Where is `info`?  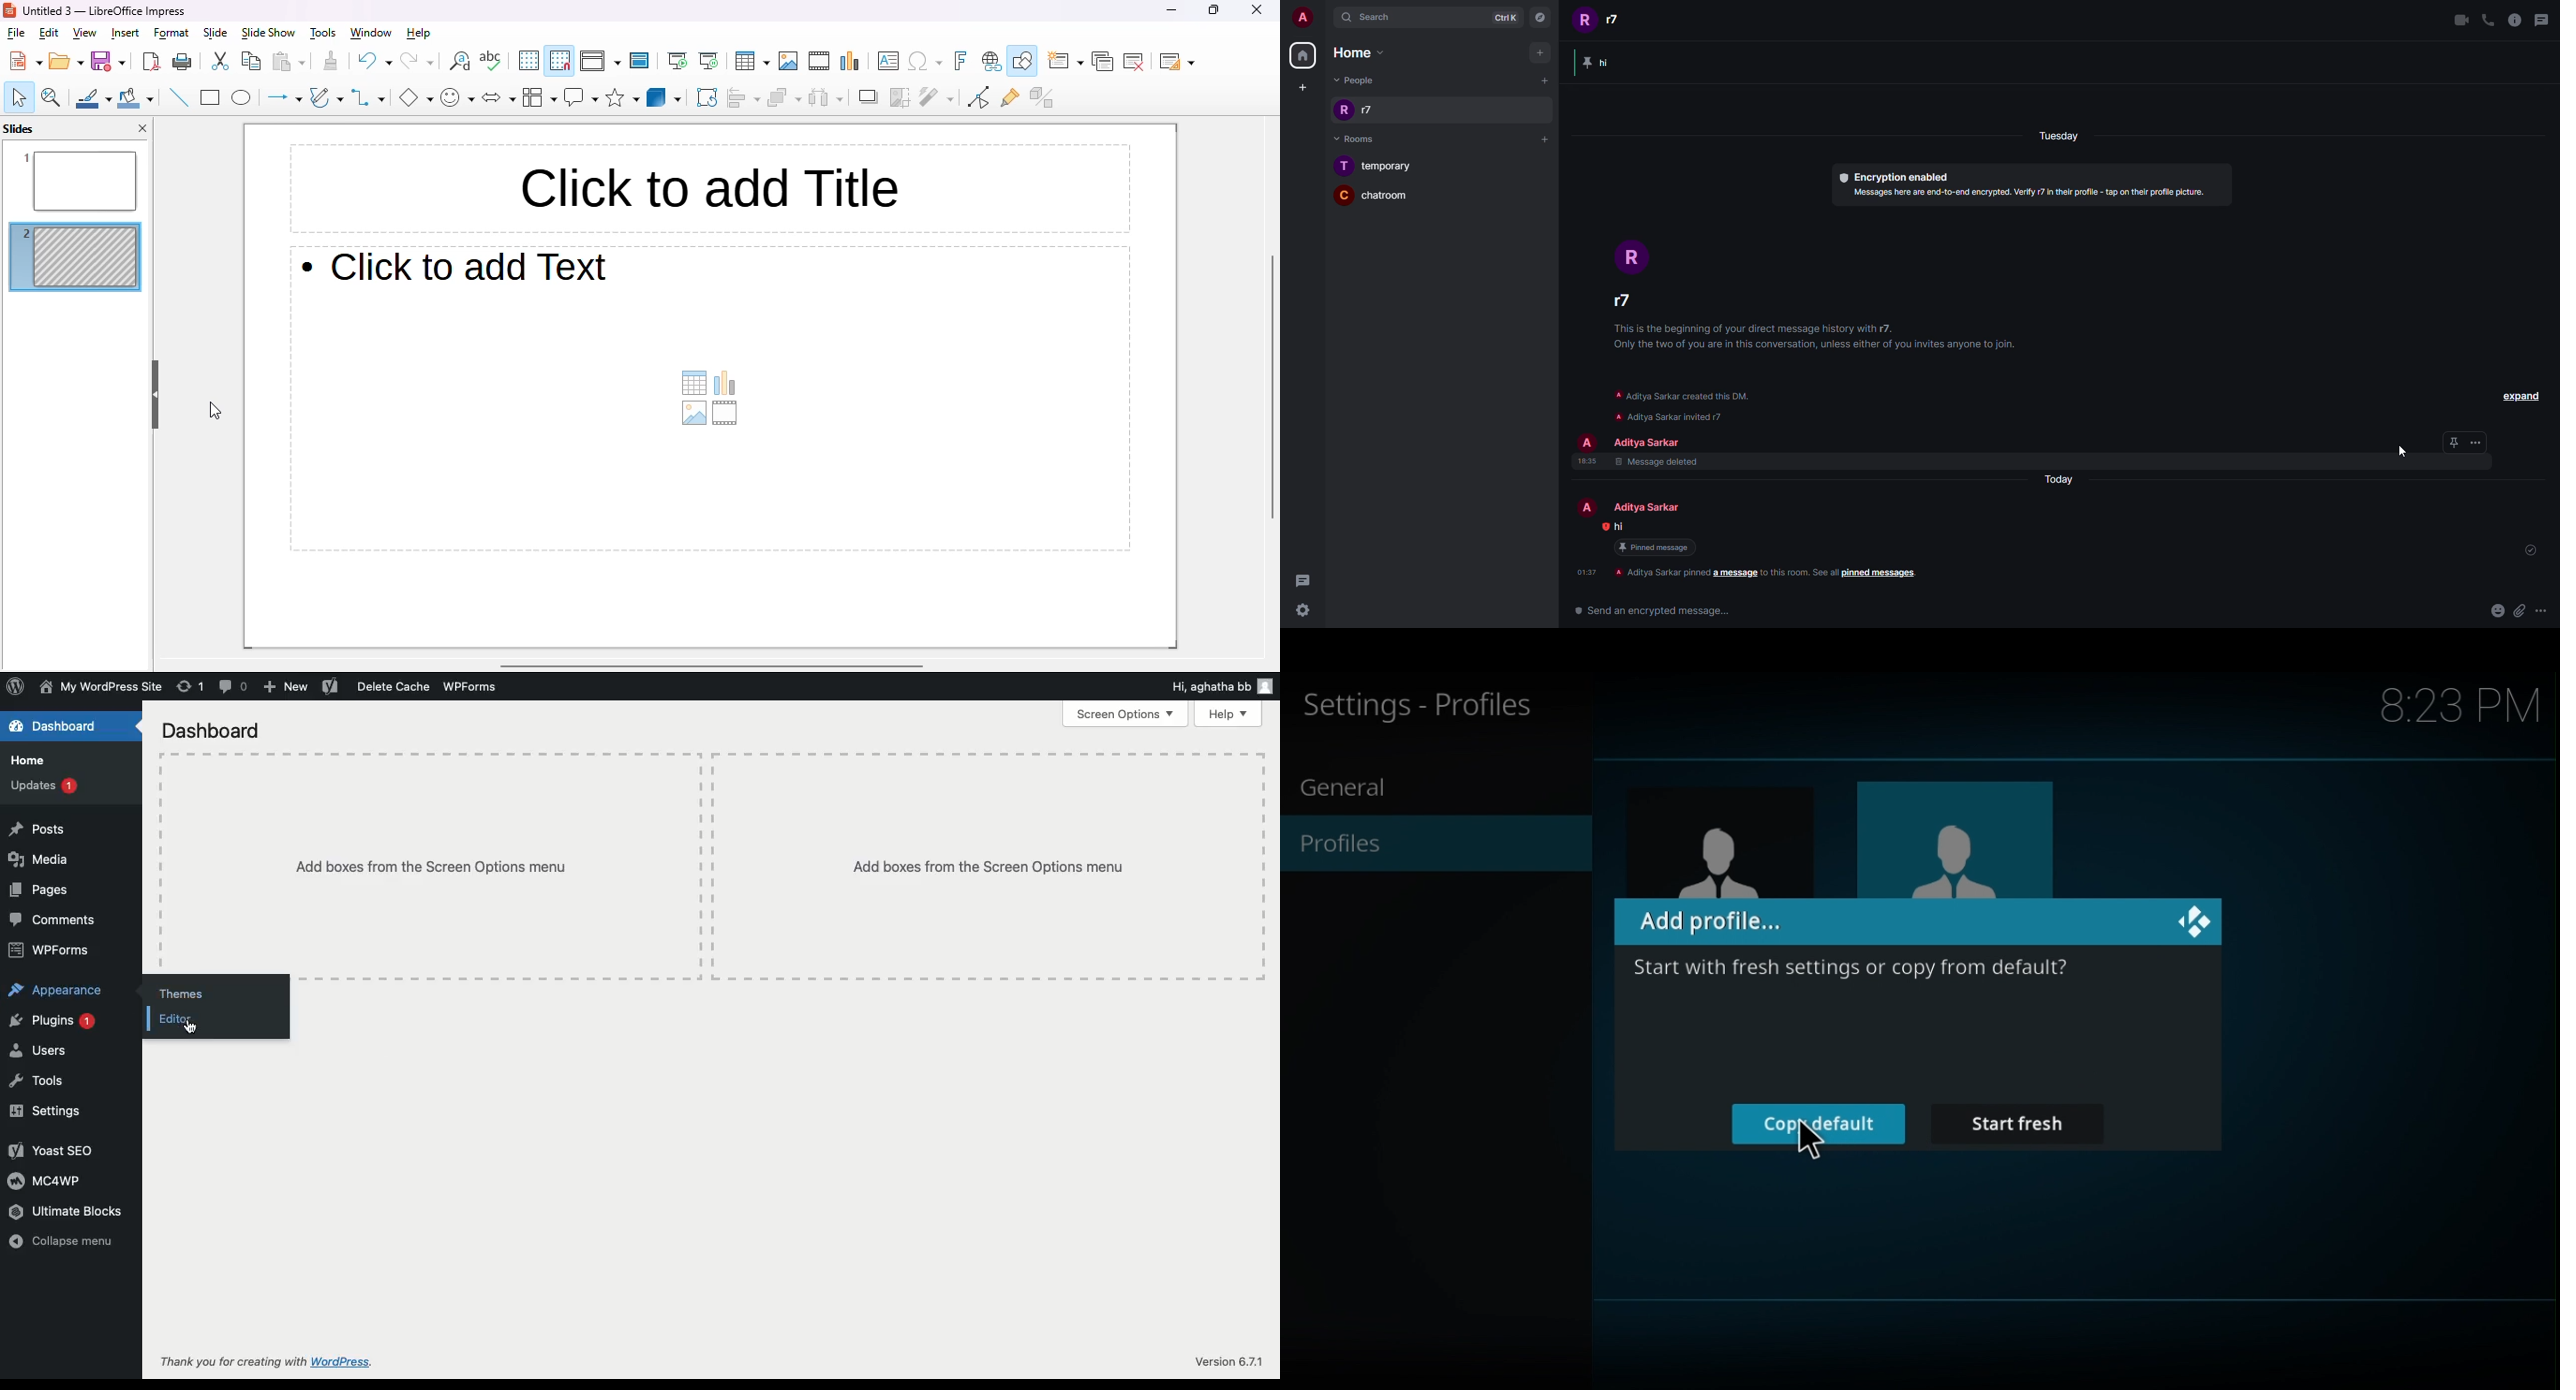
info is located at coordinates (1693, 403).